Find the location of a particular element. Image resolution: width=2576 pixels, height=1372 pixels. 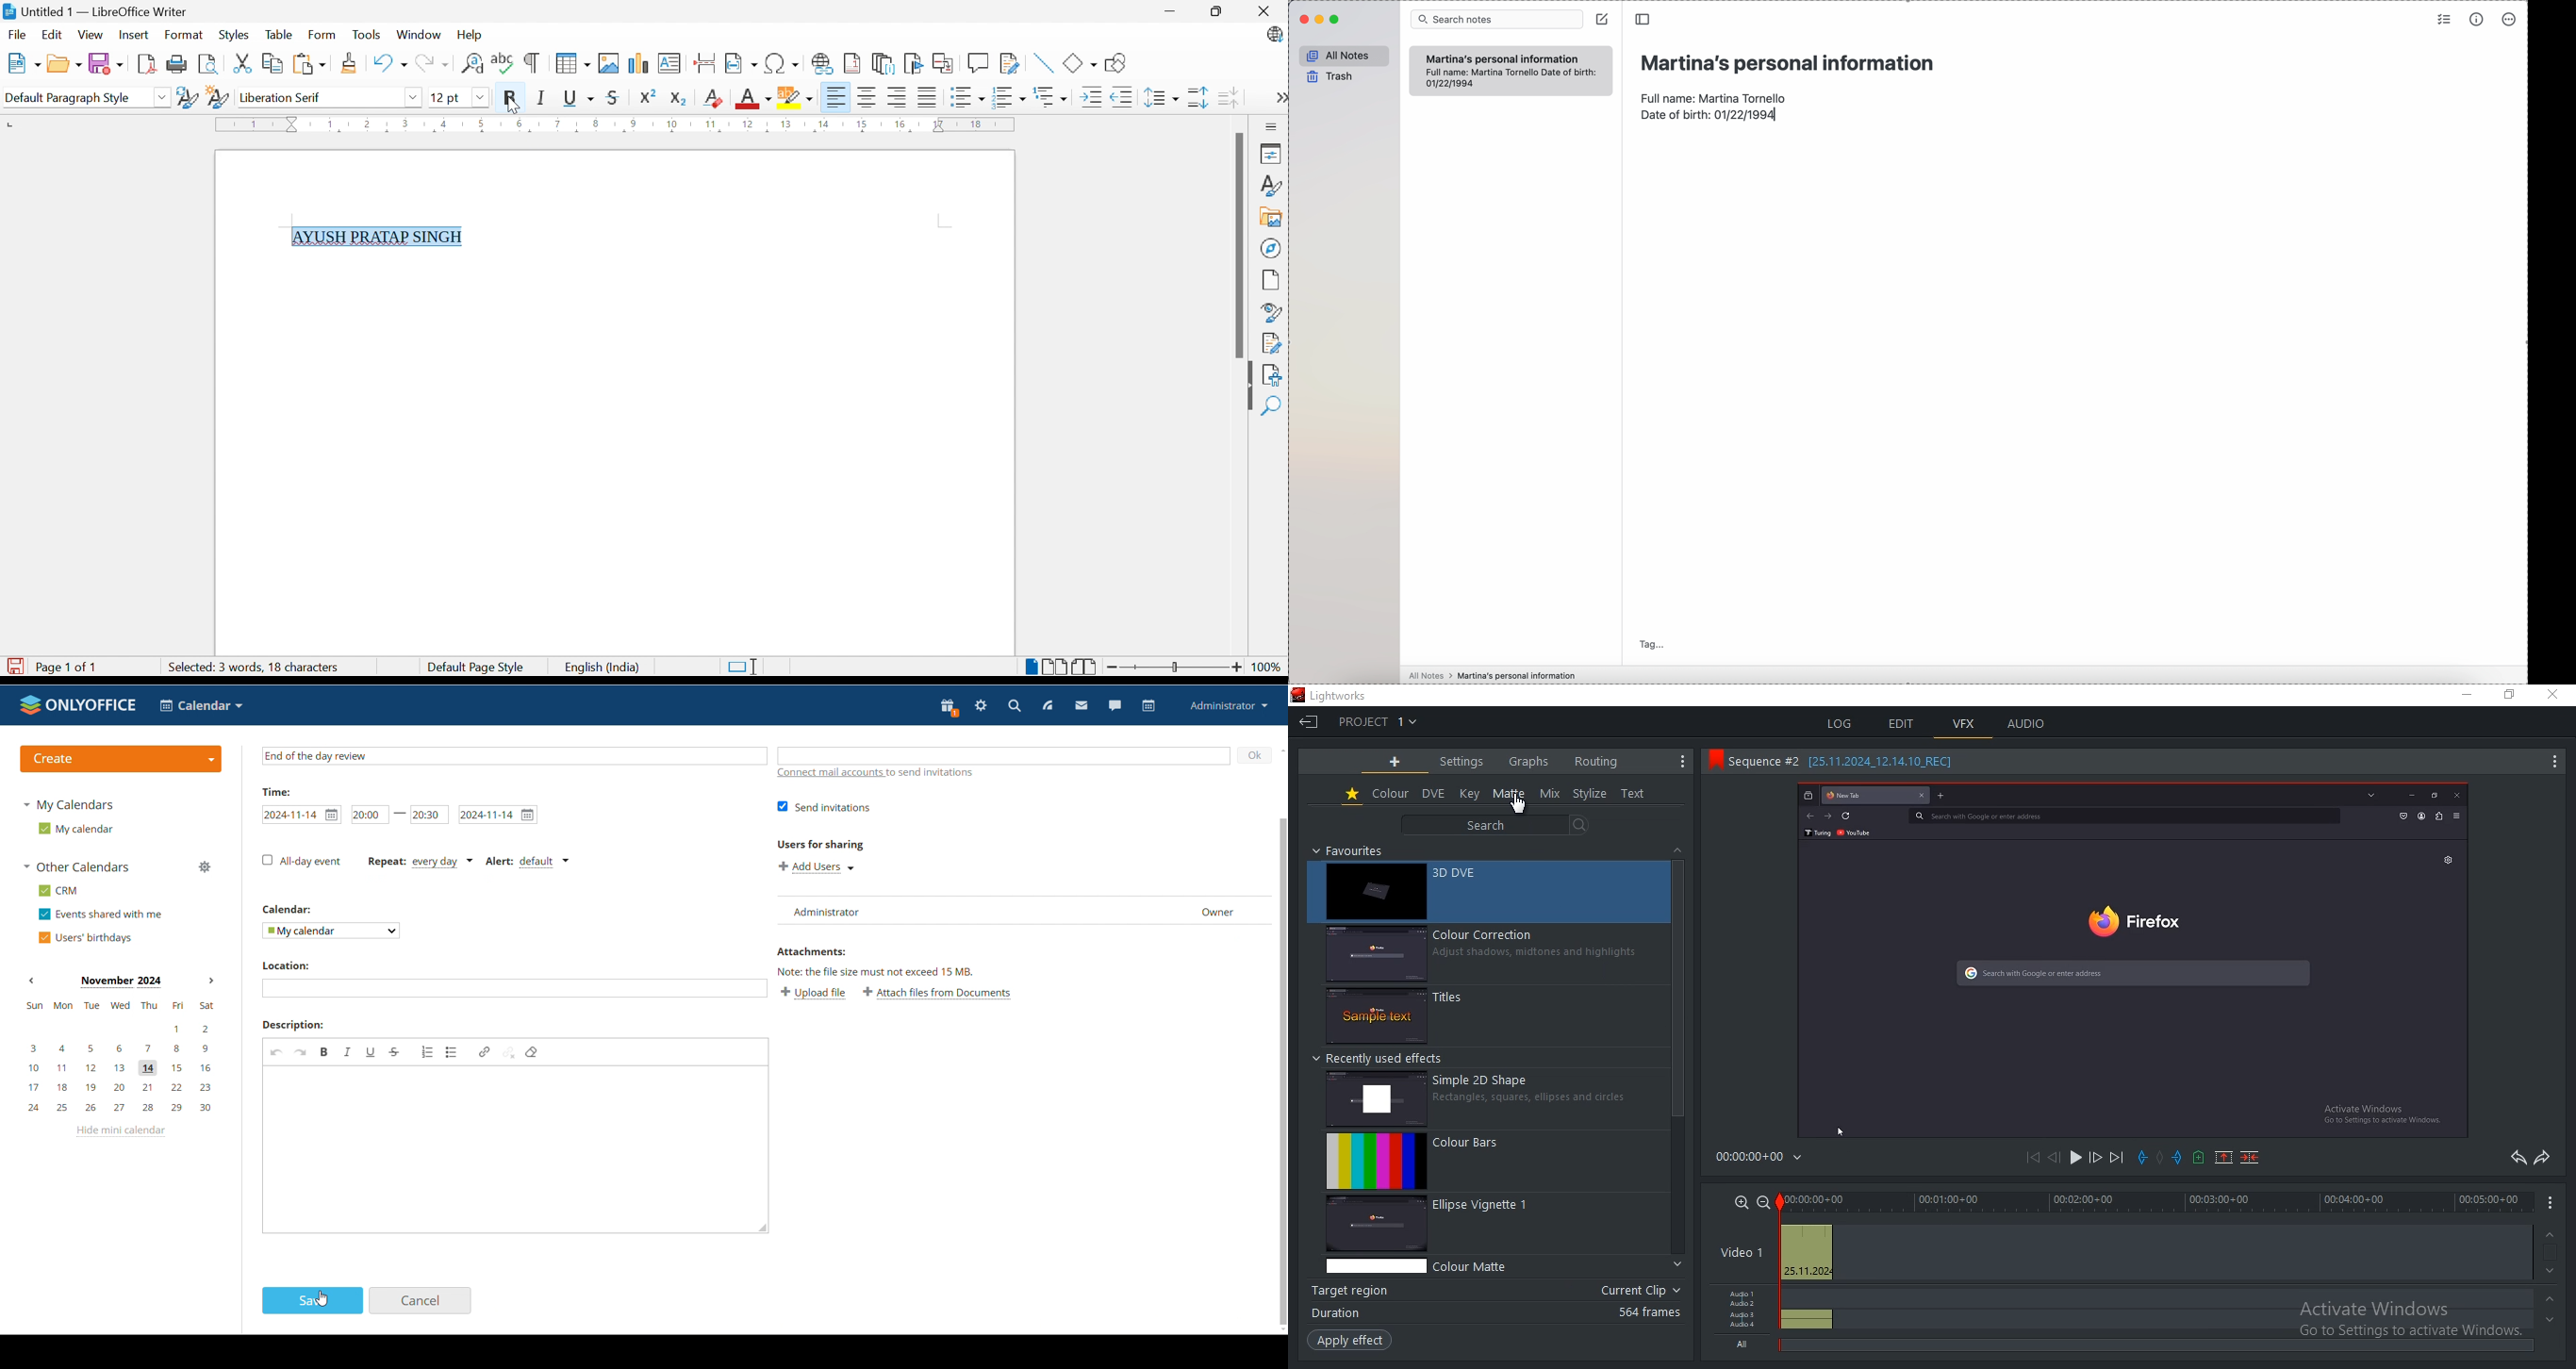

search is located at coordinates (1014, 707).